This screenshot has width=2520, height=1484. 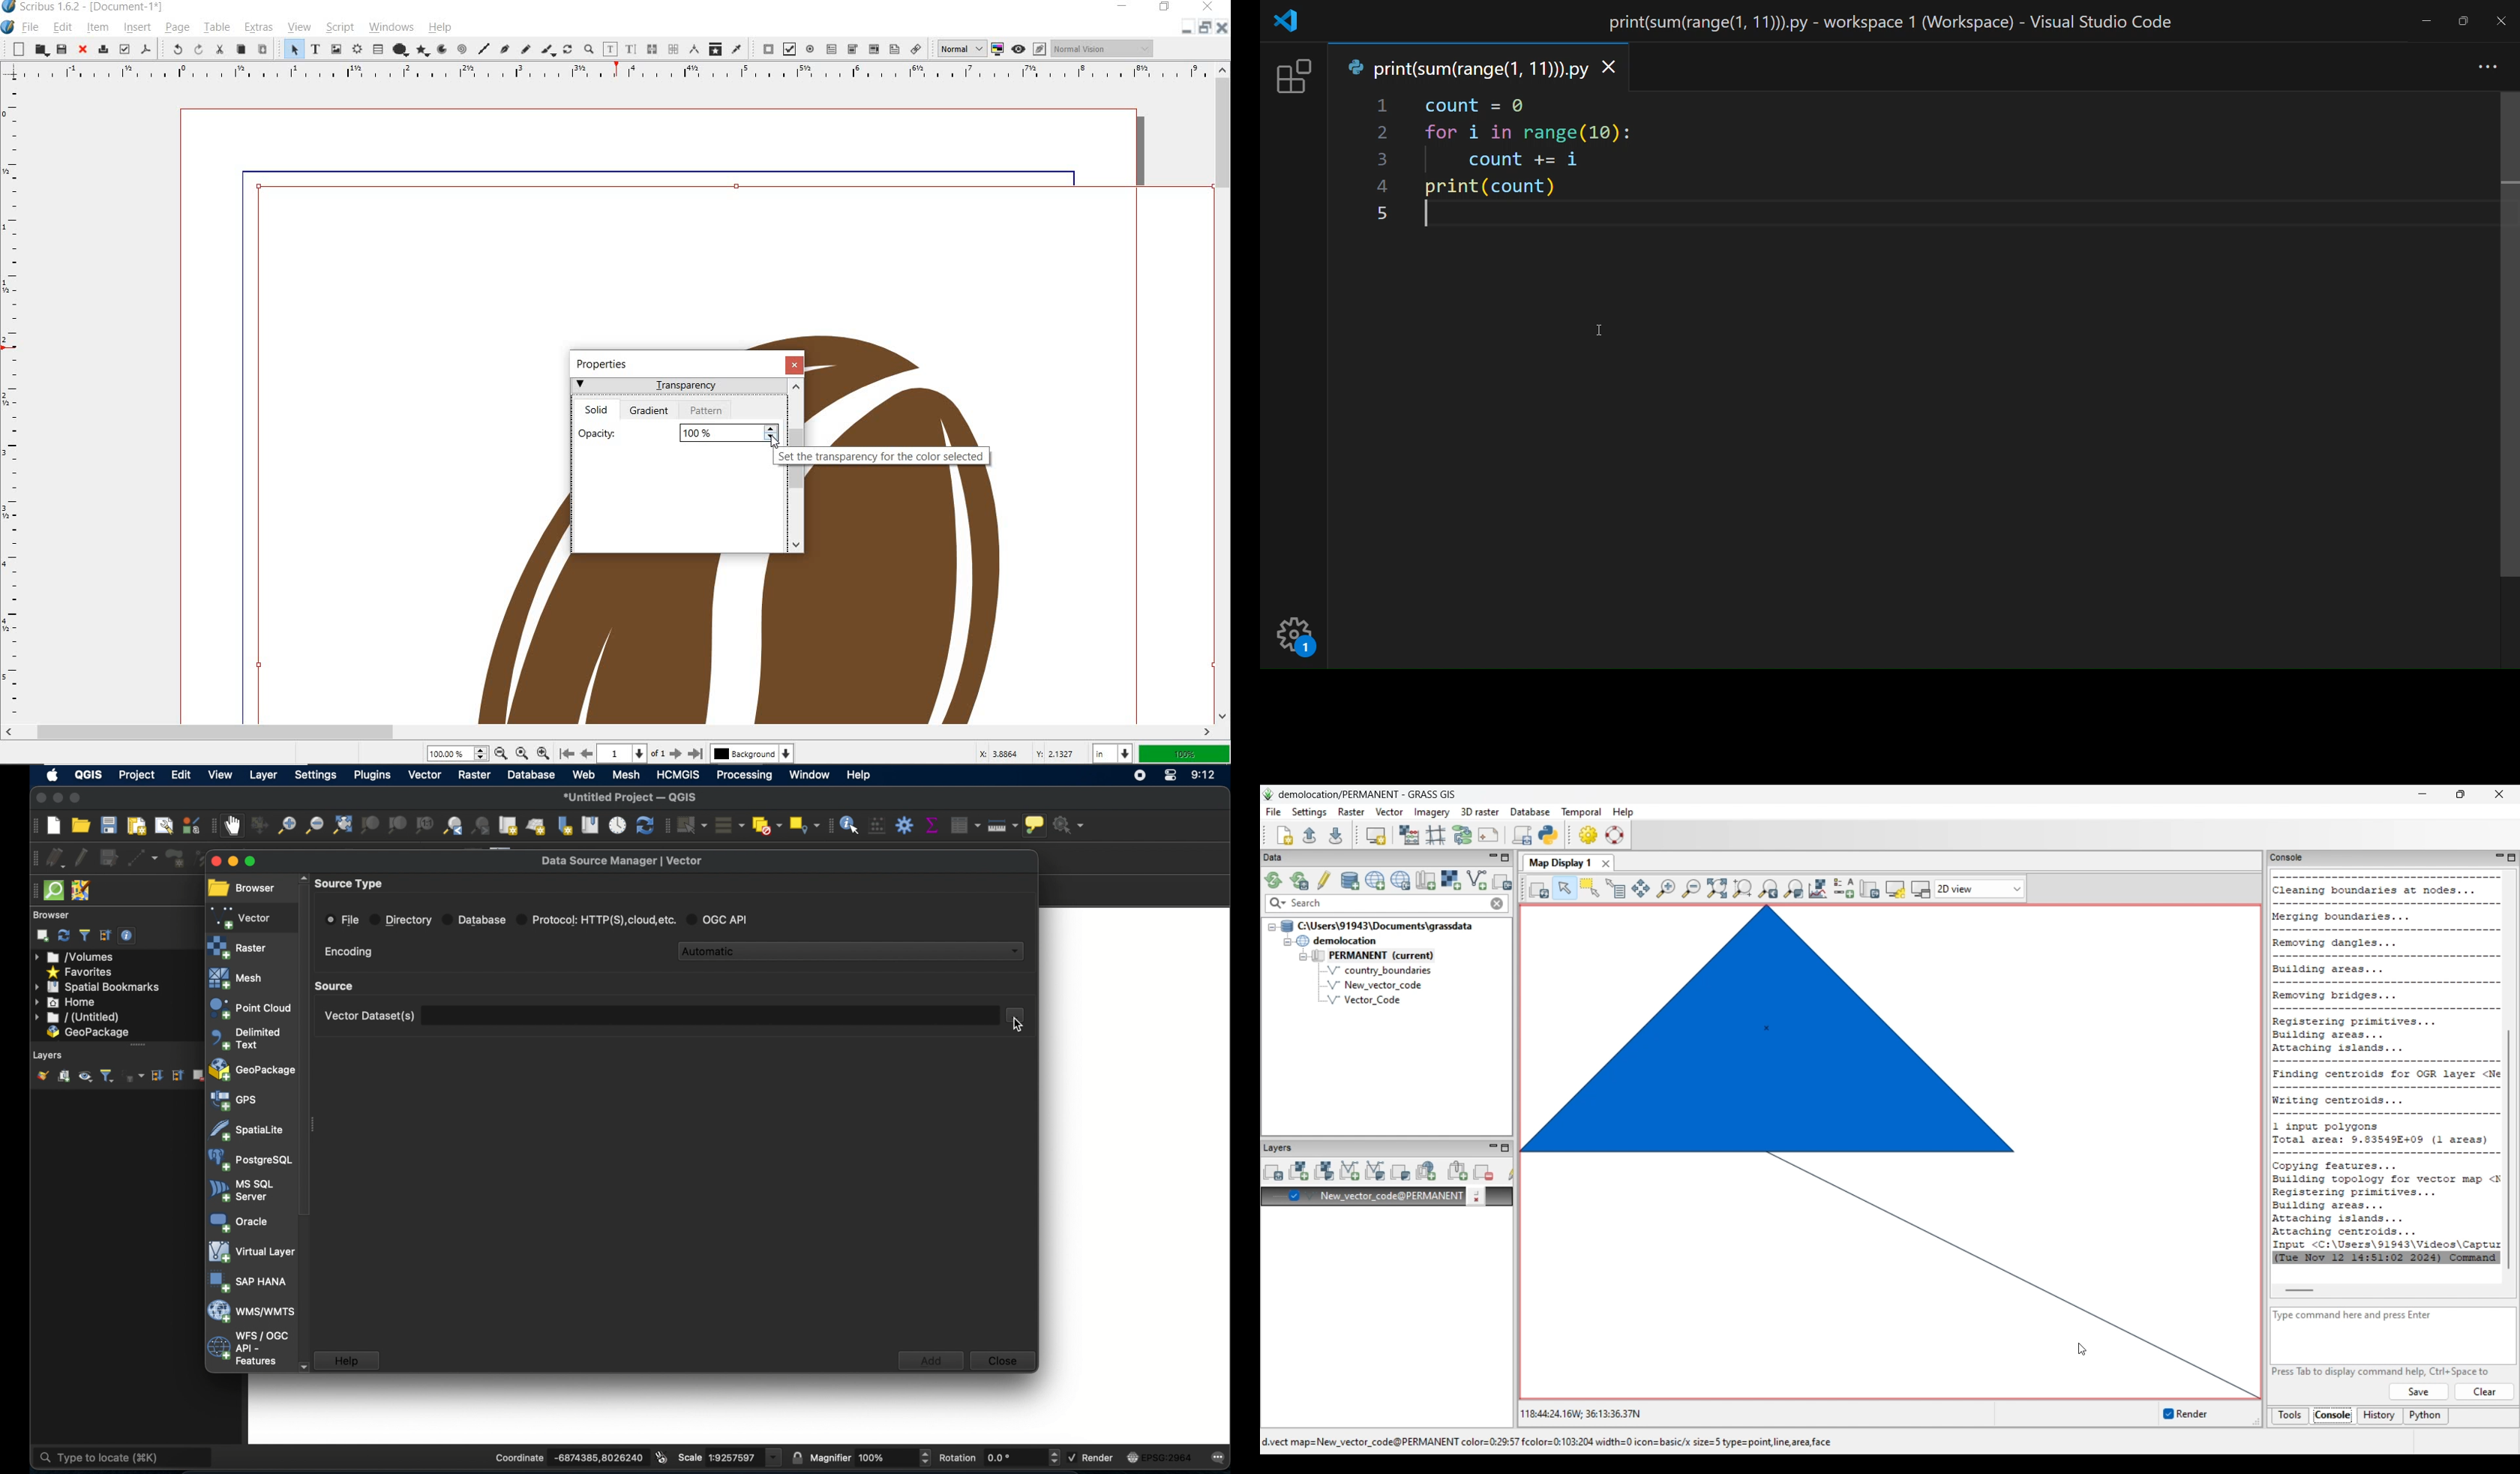 What do you see at coordinates (9, 27) in the screenshot?
I see `system icon` at bounding box center [9, 27].